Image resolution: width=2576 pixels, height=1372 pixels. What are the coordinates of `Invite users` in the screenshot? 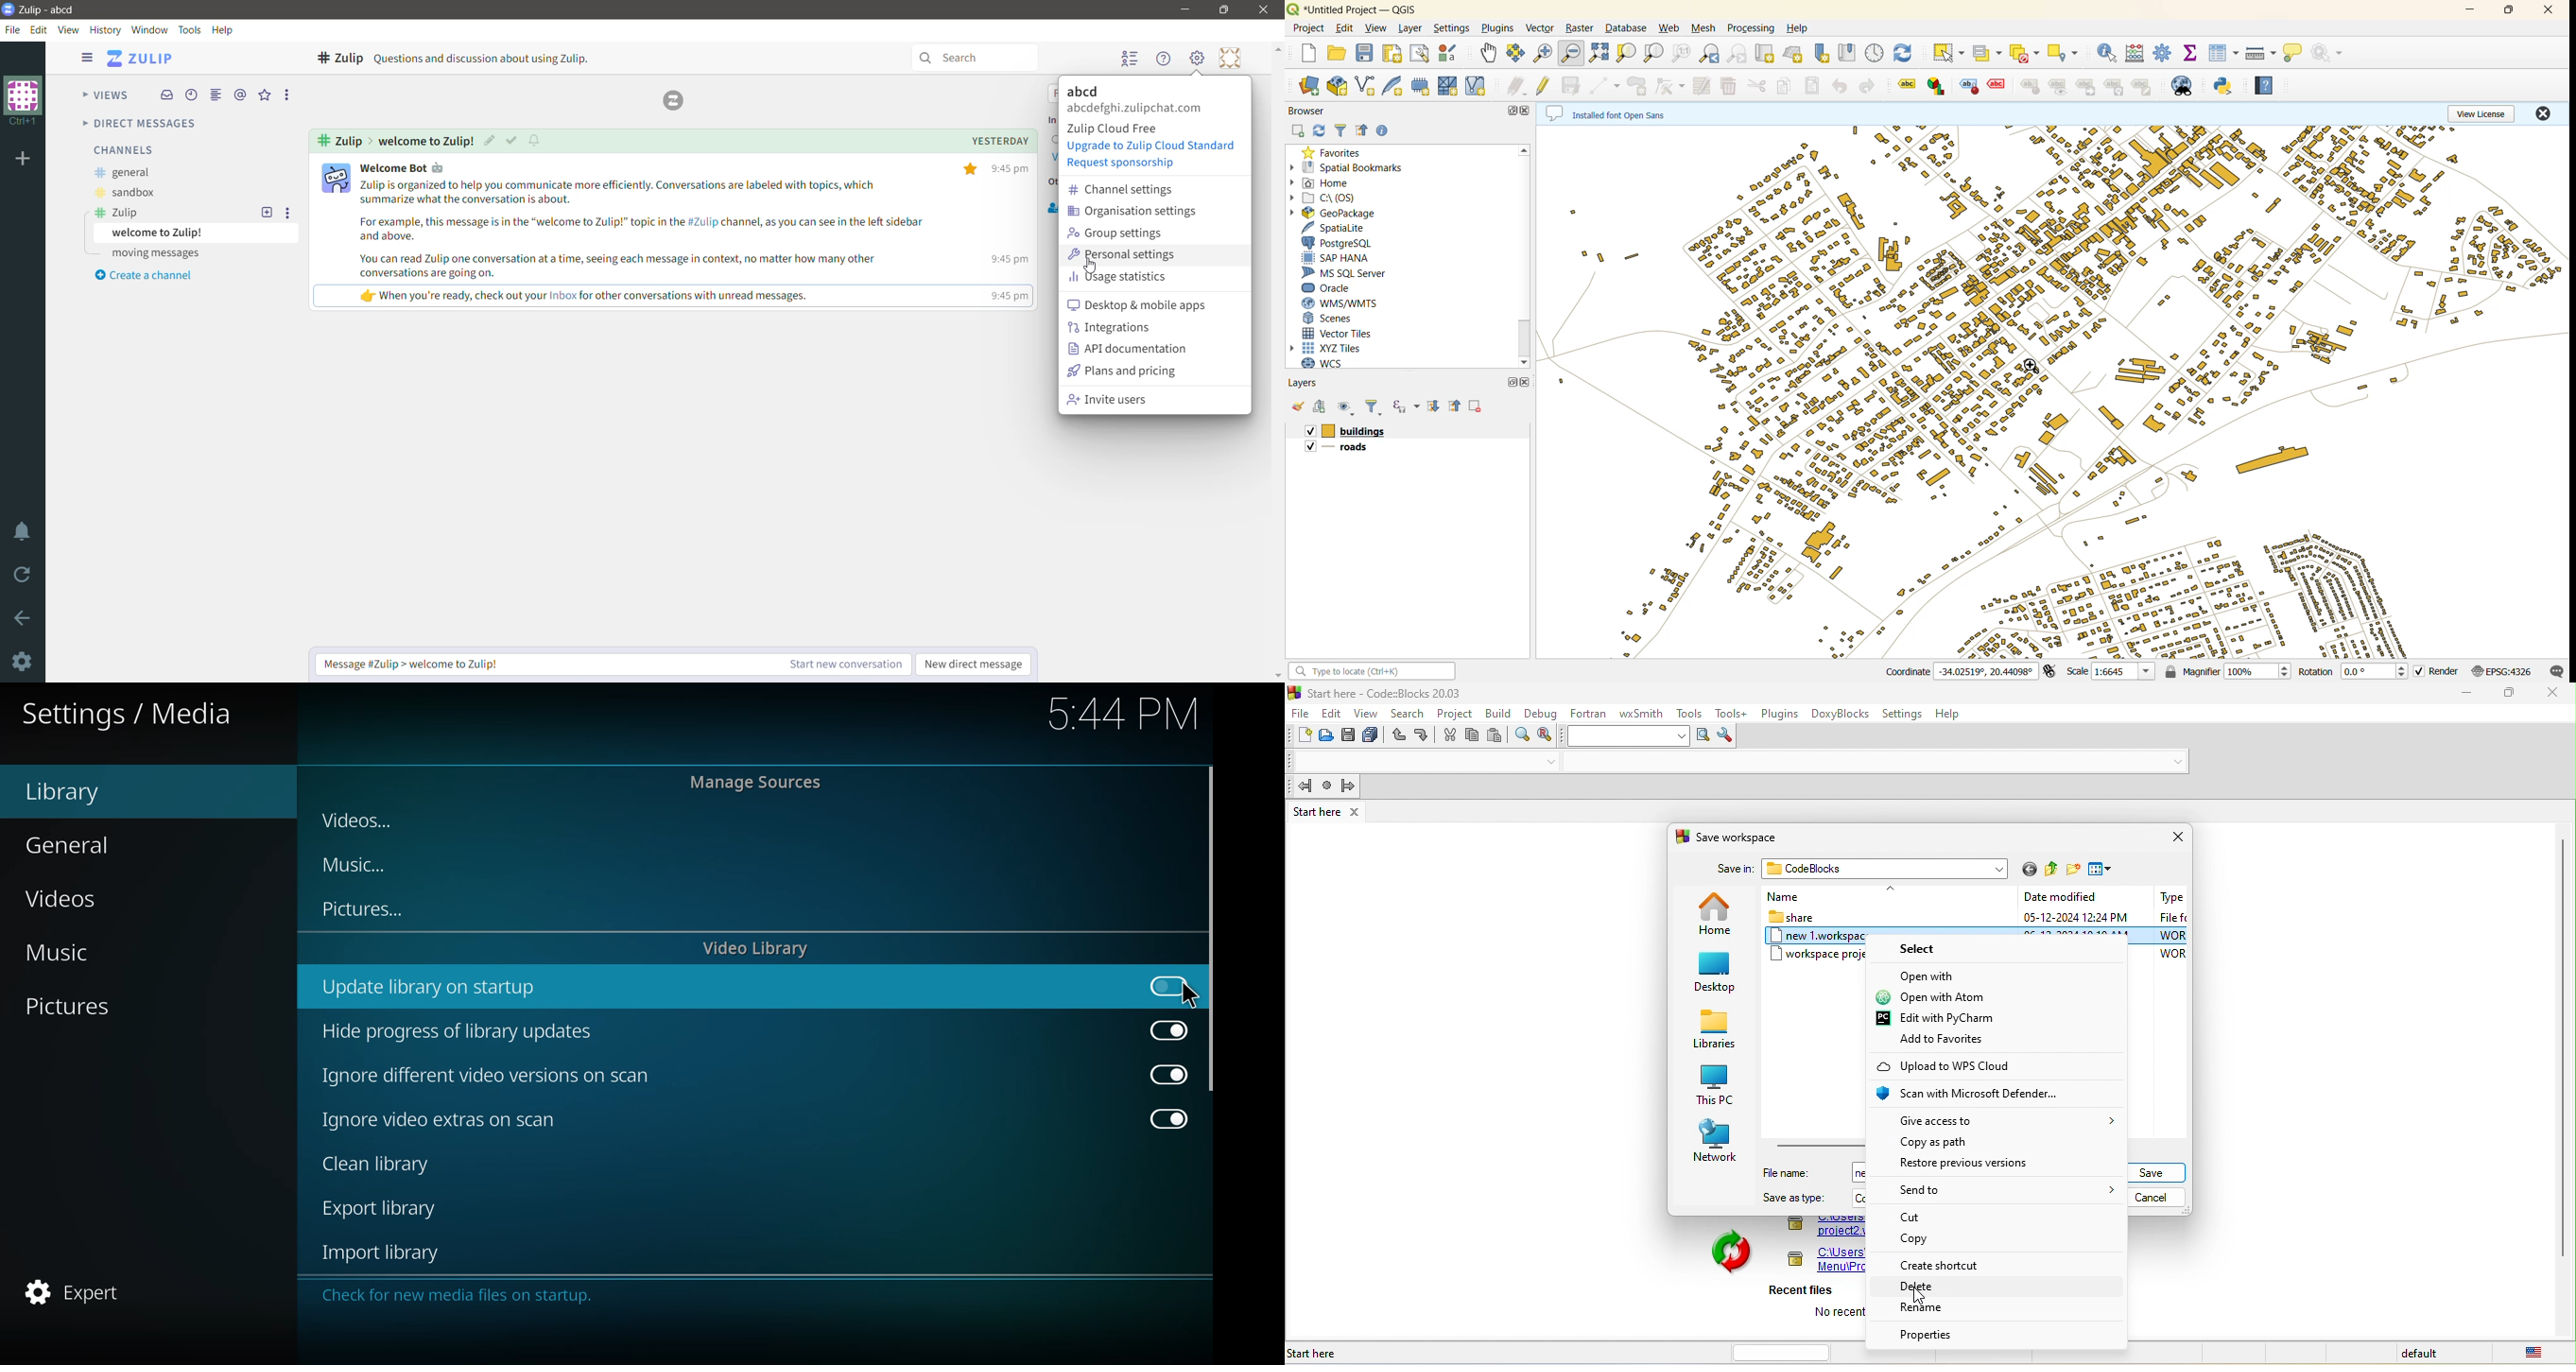 It's located at (1121, 400).